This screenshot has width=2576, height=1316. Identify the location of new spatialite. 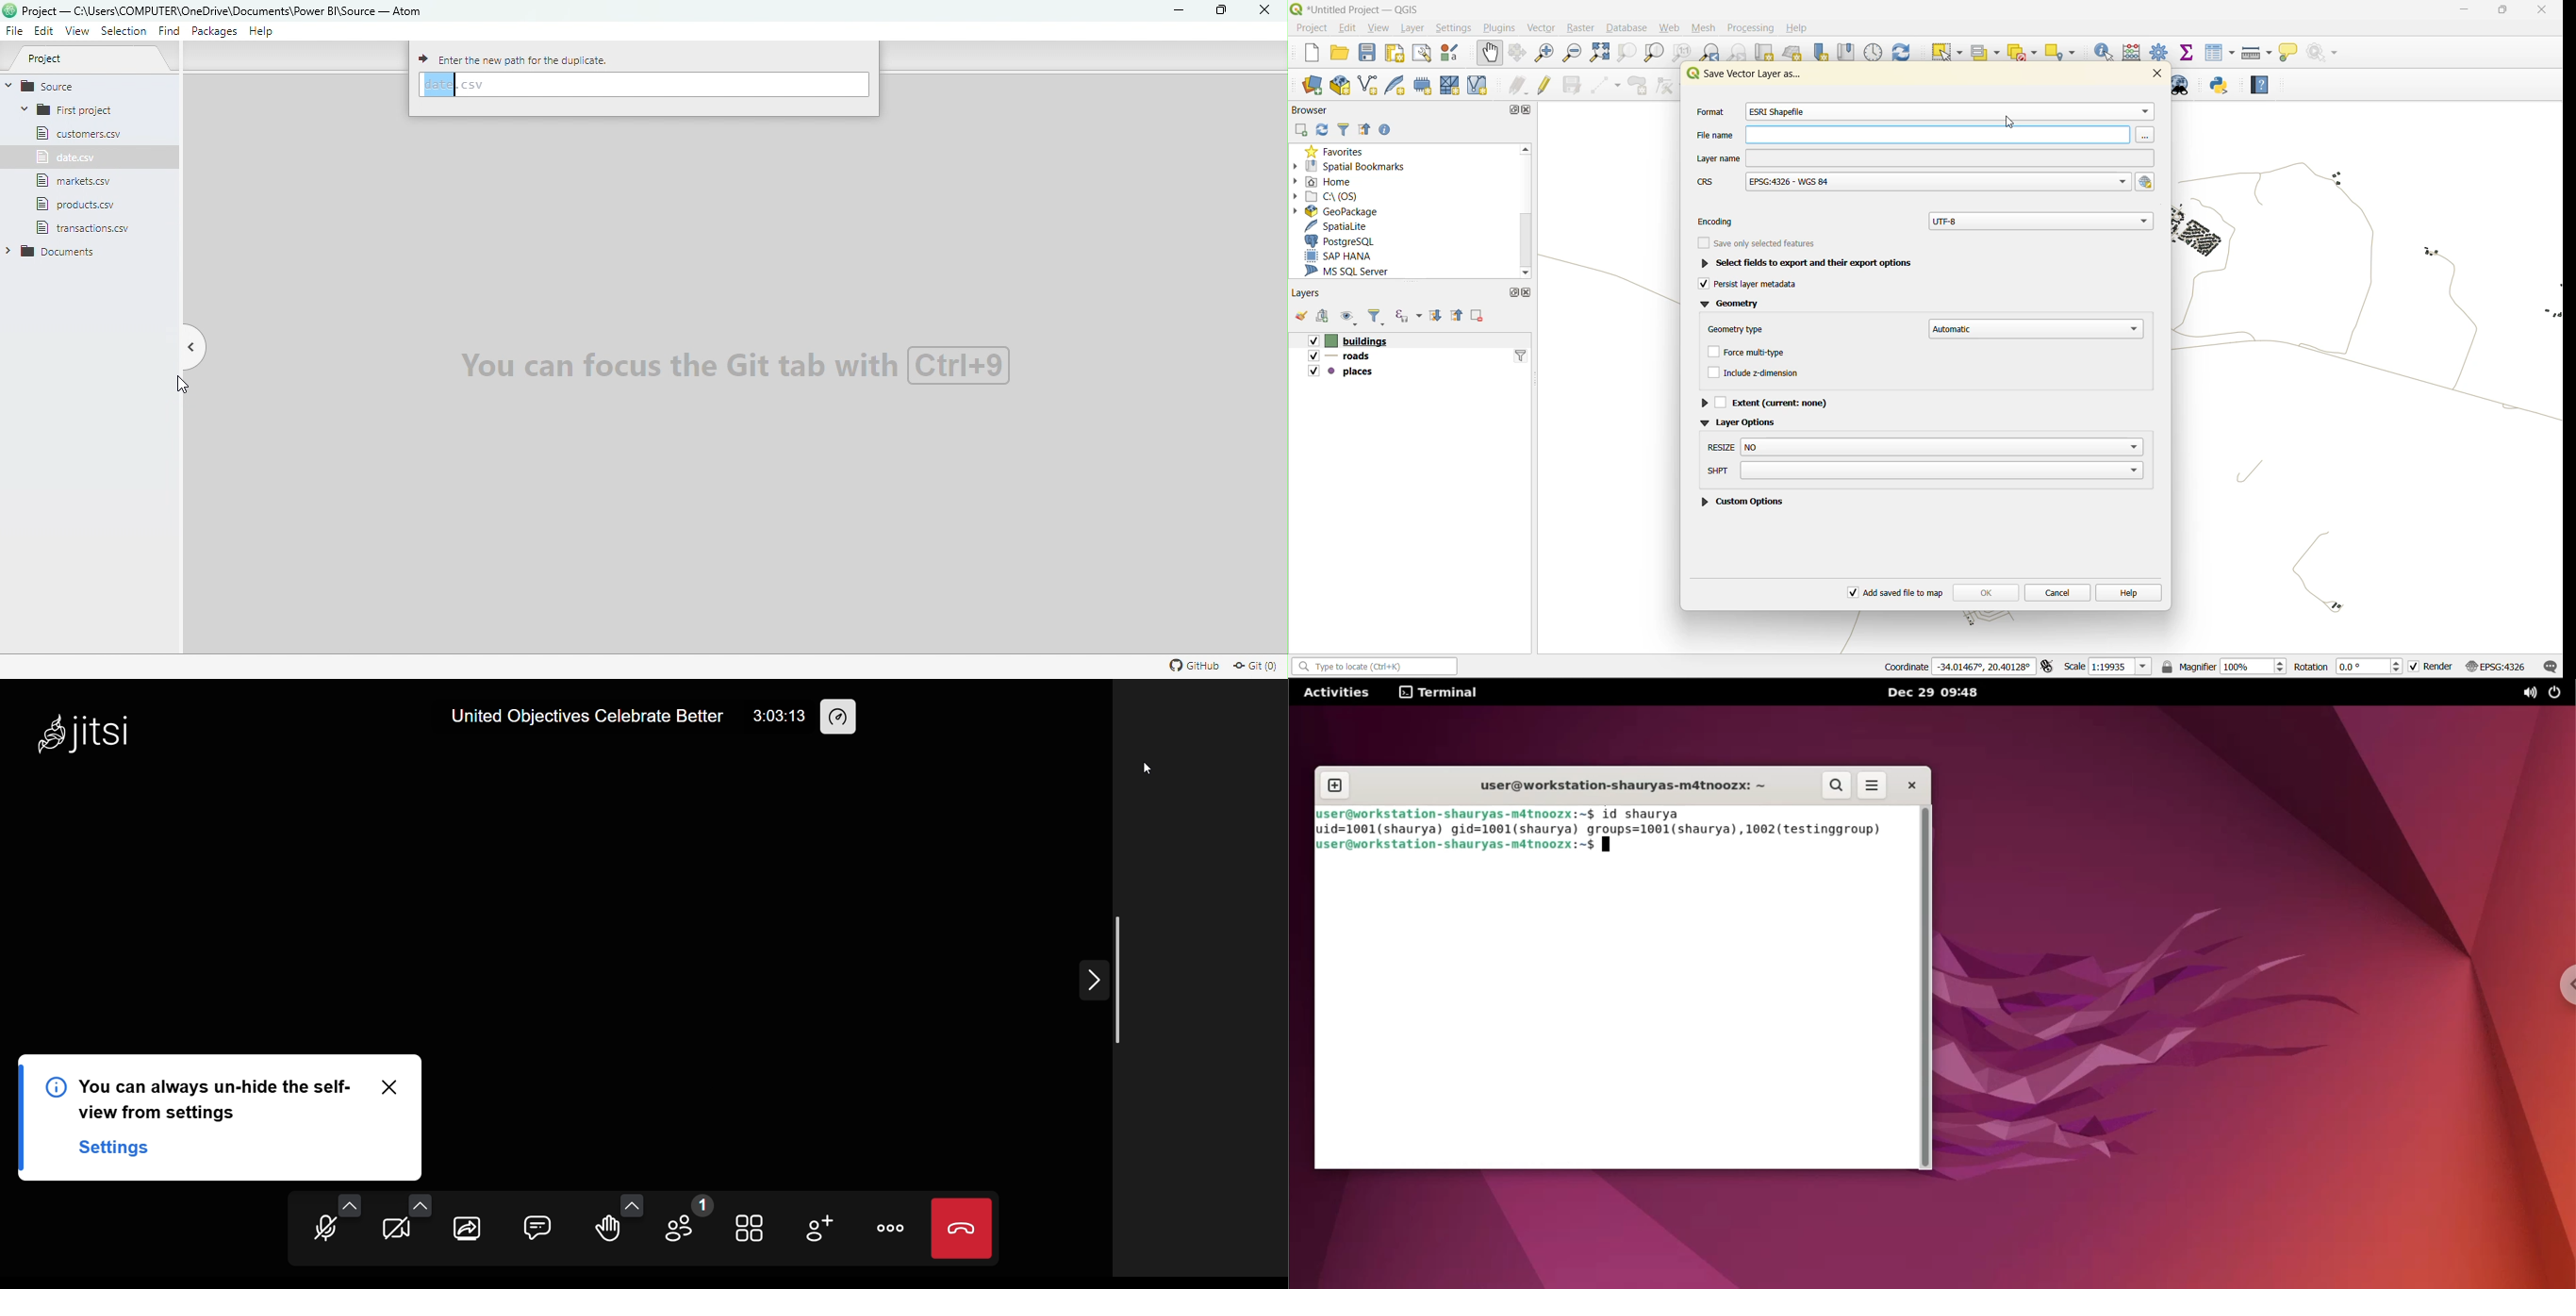
(1398, 84).